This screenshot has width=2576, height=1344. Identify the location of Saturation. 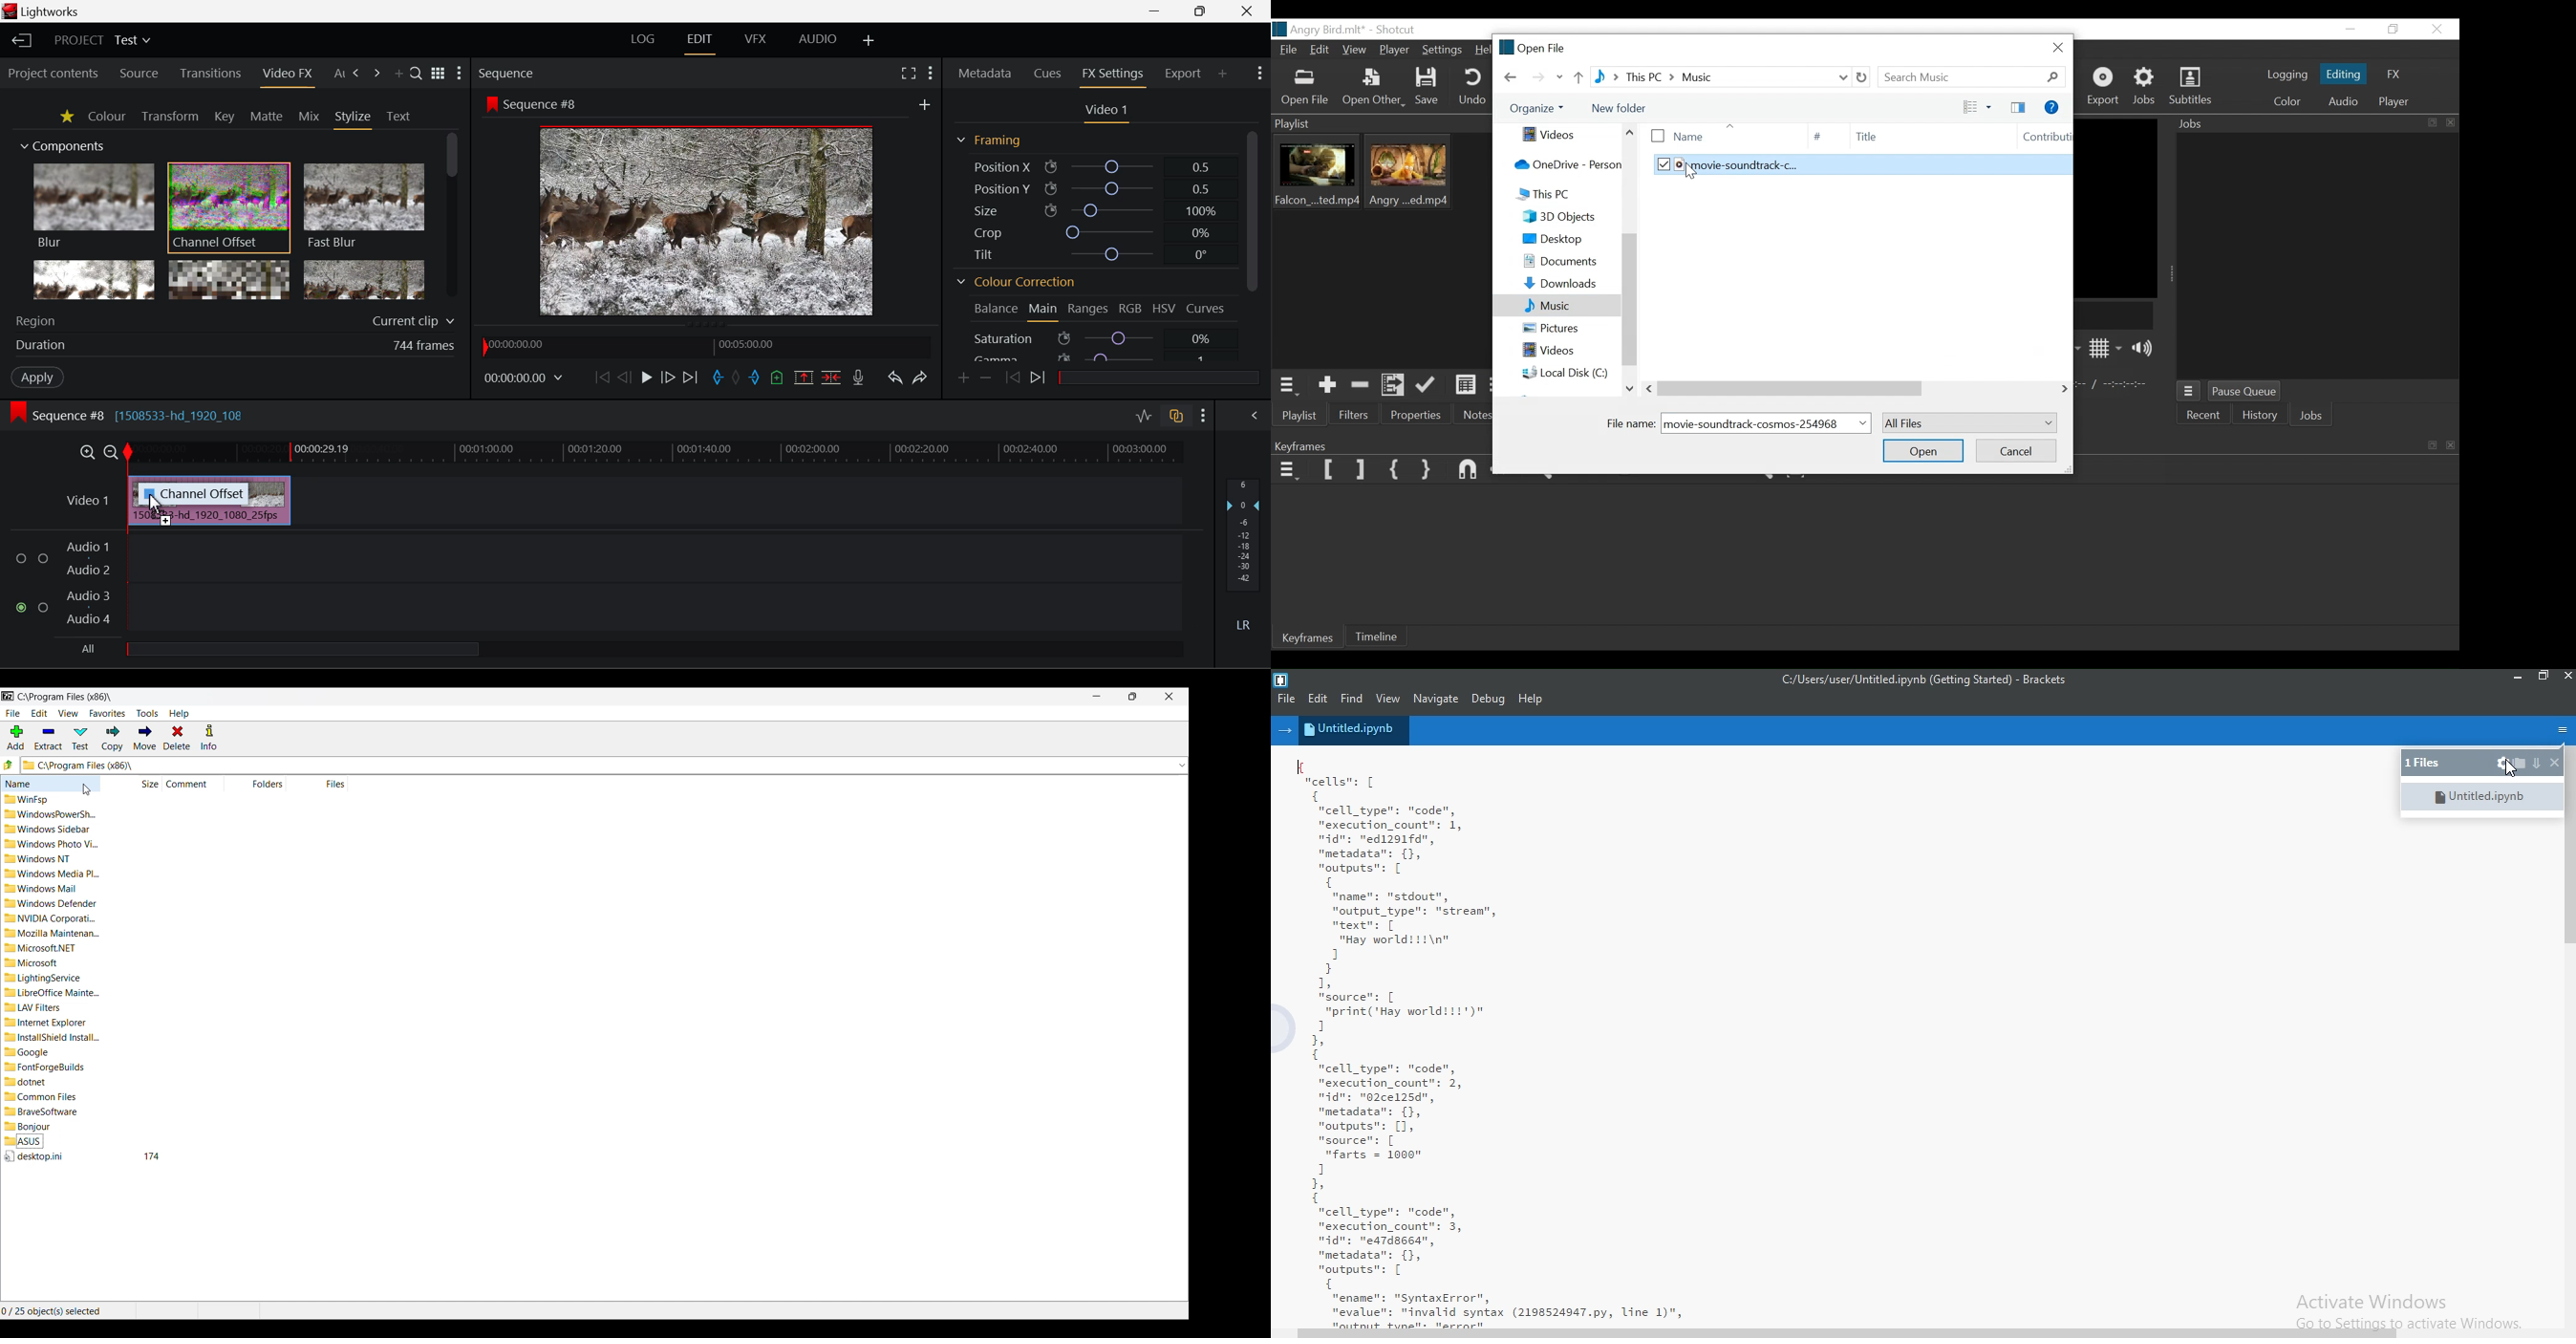
(1093, 337).